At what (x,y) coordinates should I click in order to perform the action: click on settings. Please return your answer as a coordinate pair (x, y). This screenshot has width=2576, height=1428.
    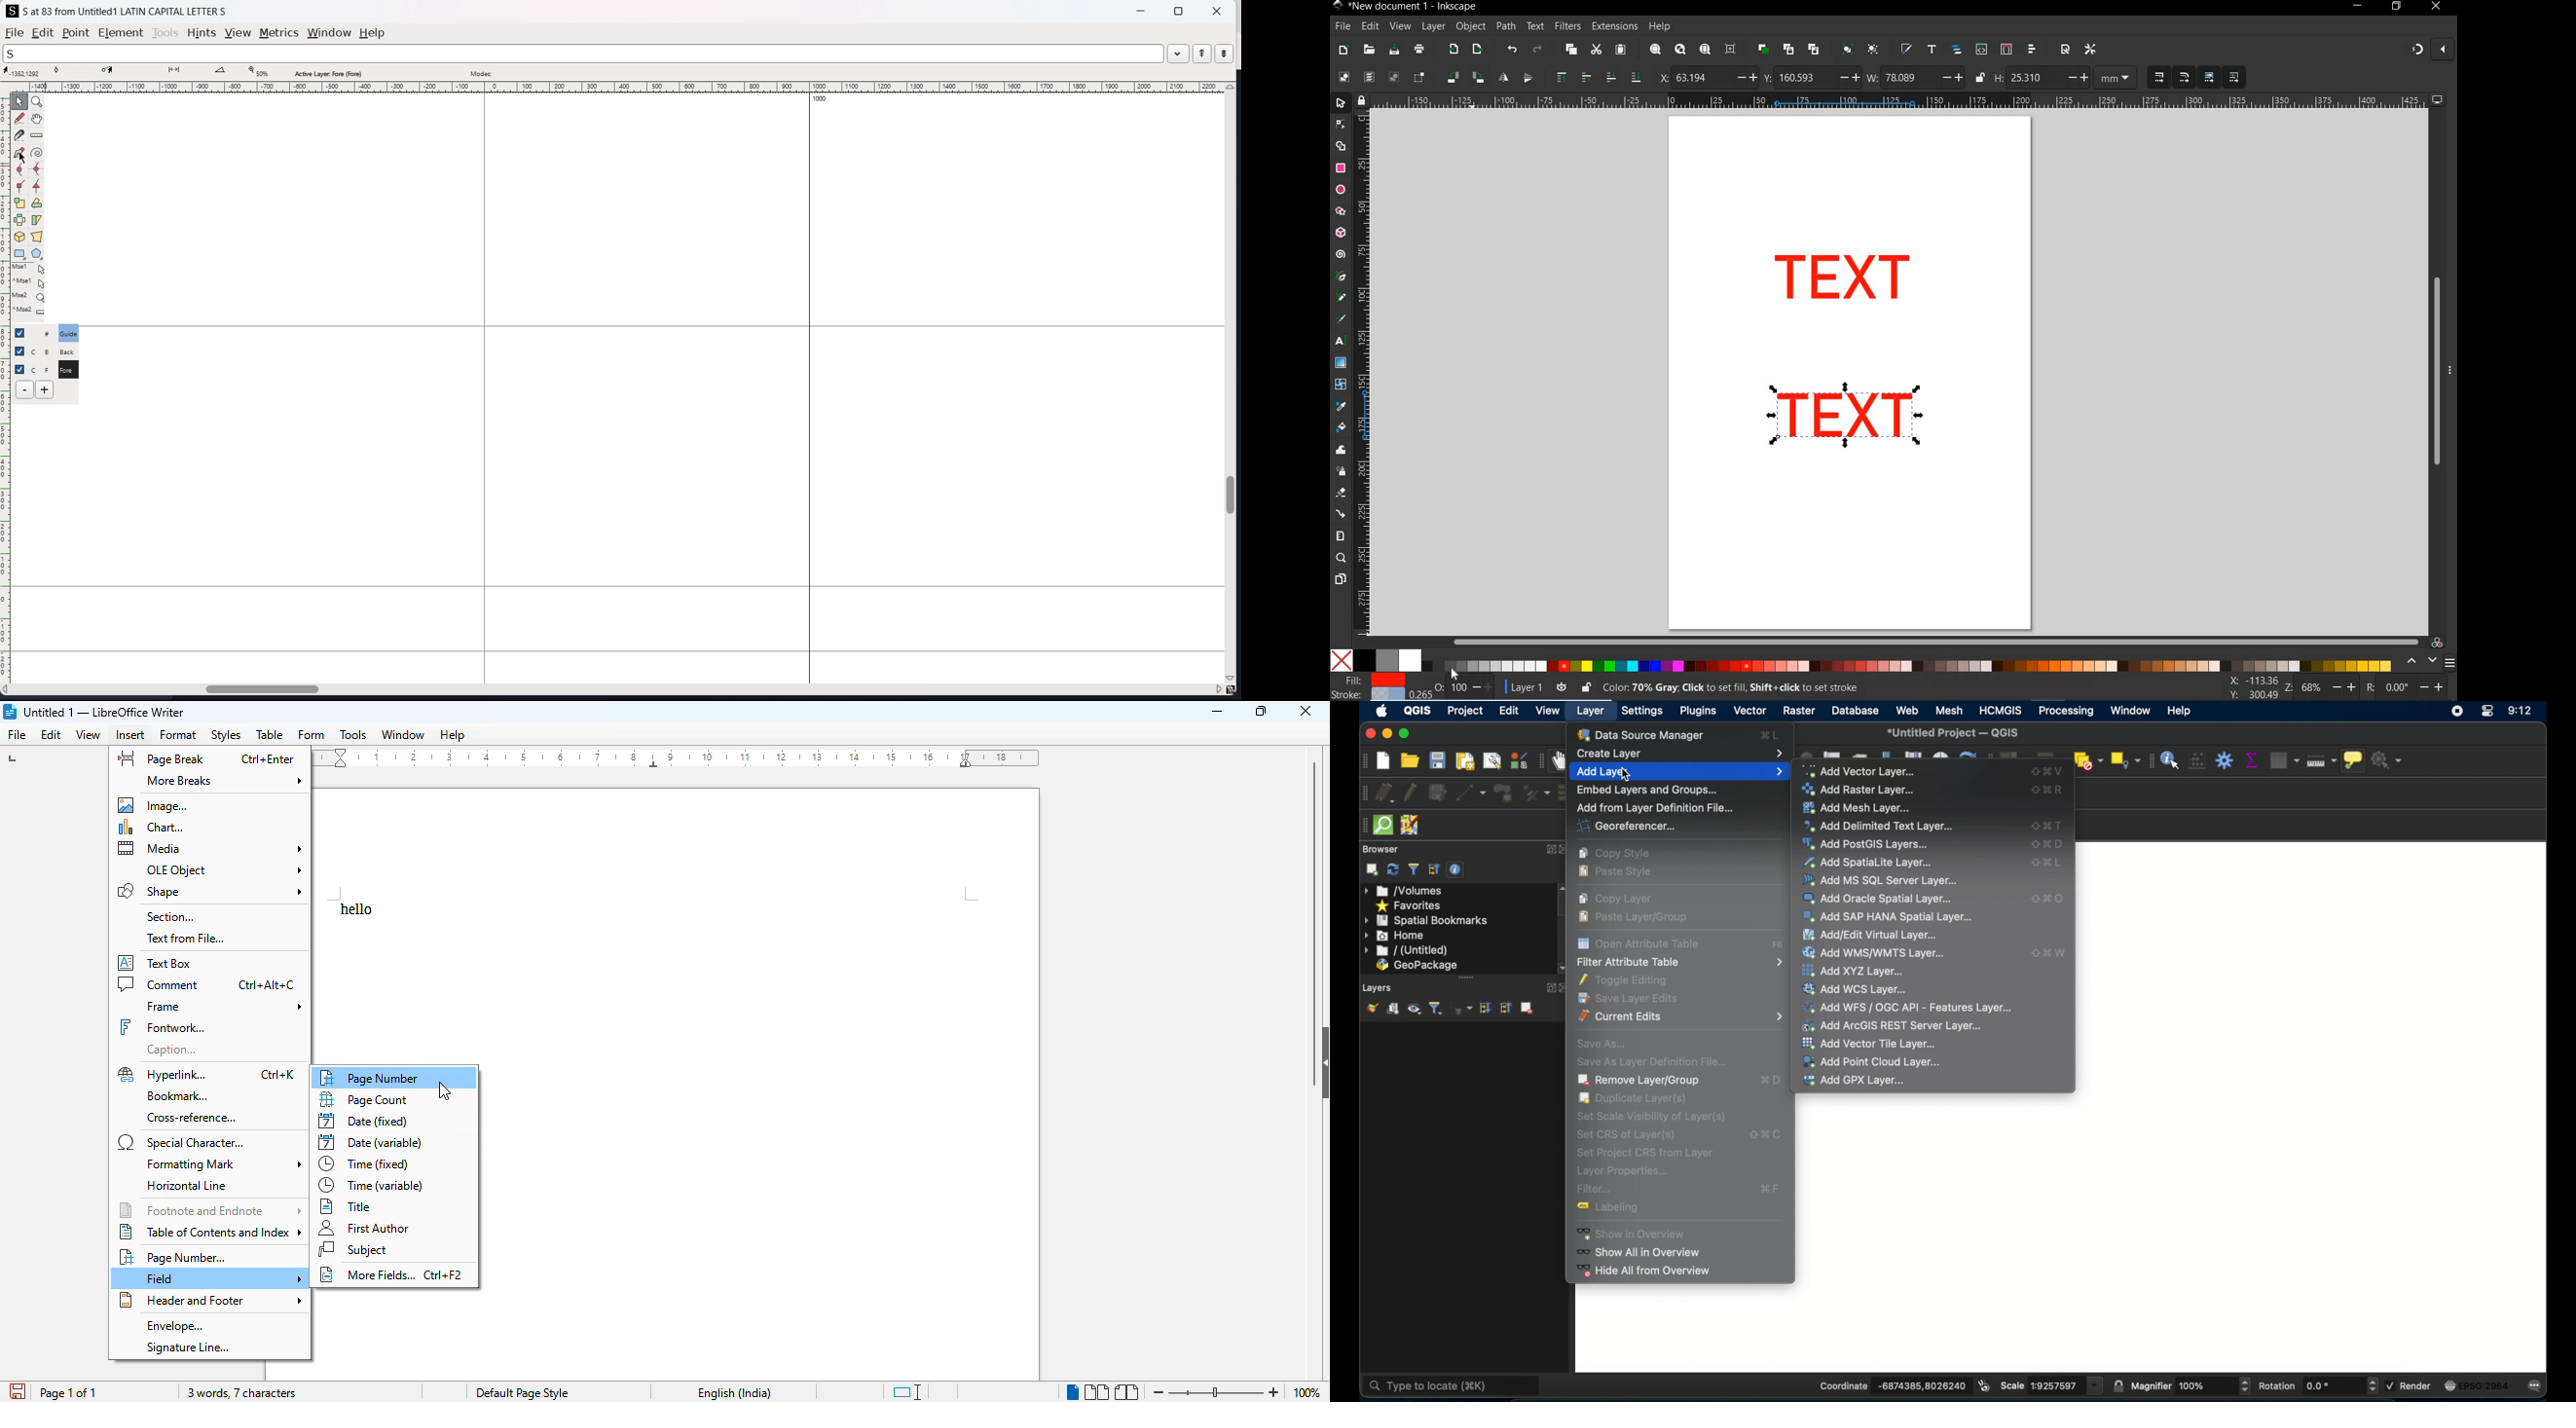
    Looking at the image, I should click on (1641, 710).